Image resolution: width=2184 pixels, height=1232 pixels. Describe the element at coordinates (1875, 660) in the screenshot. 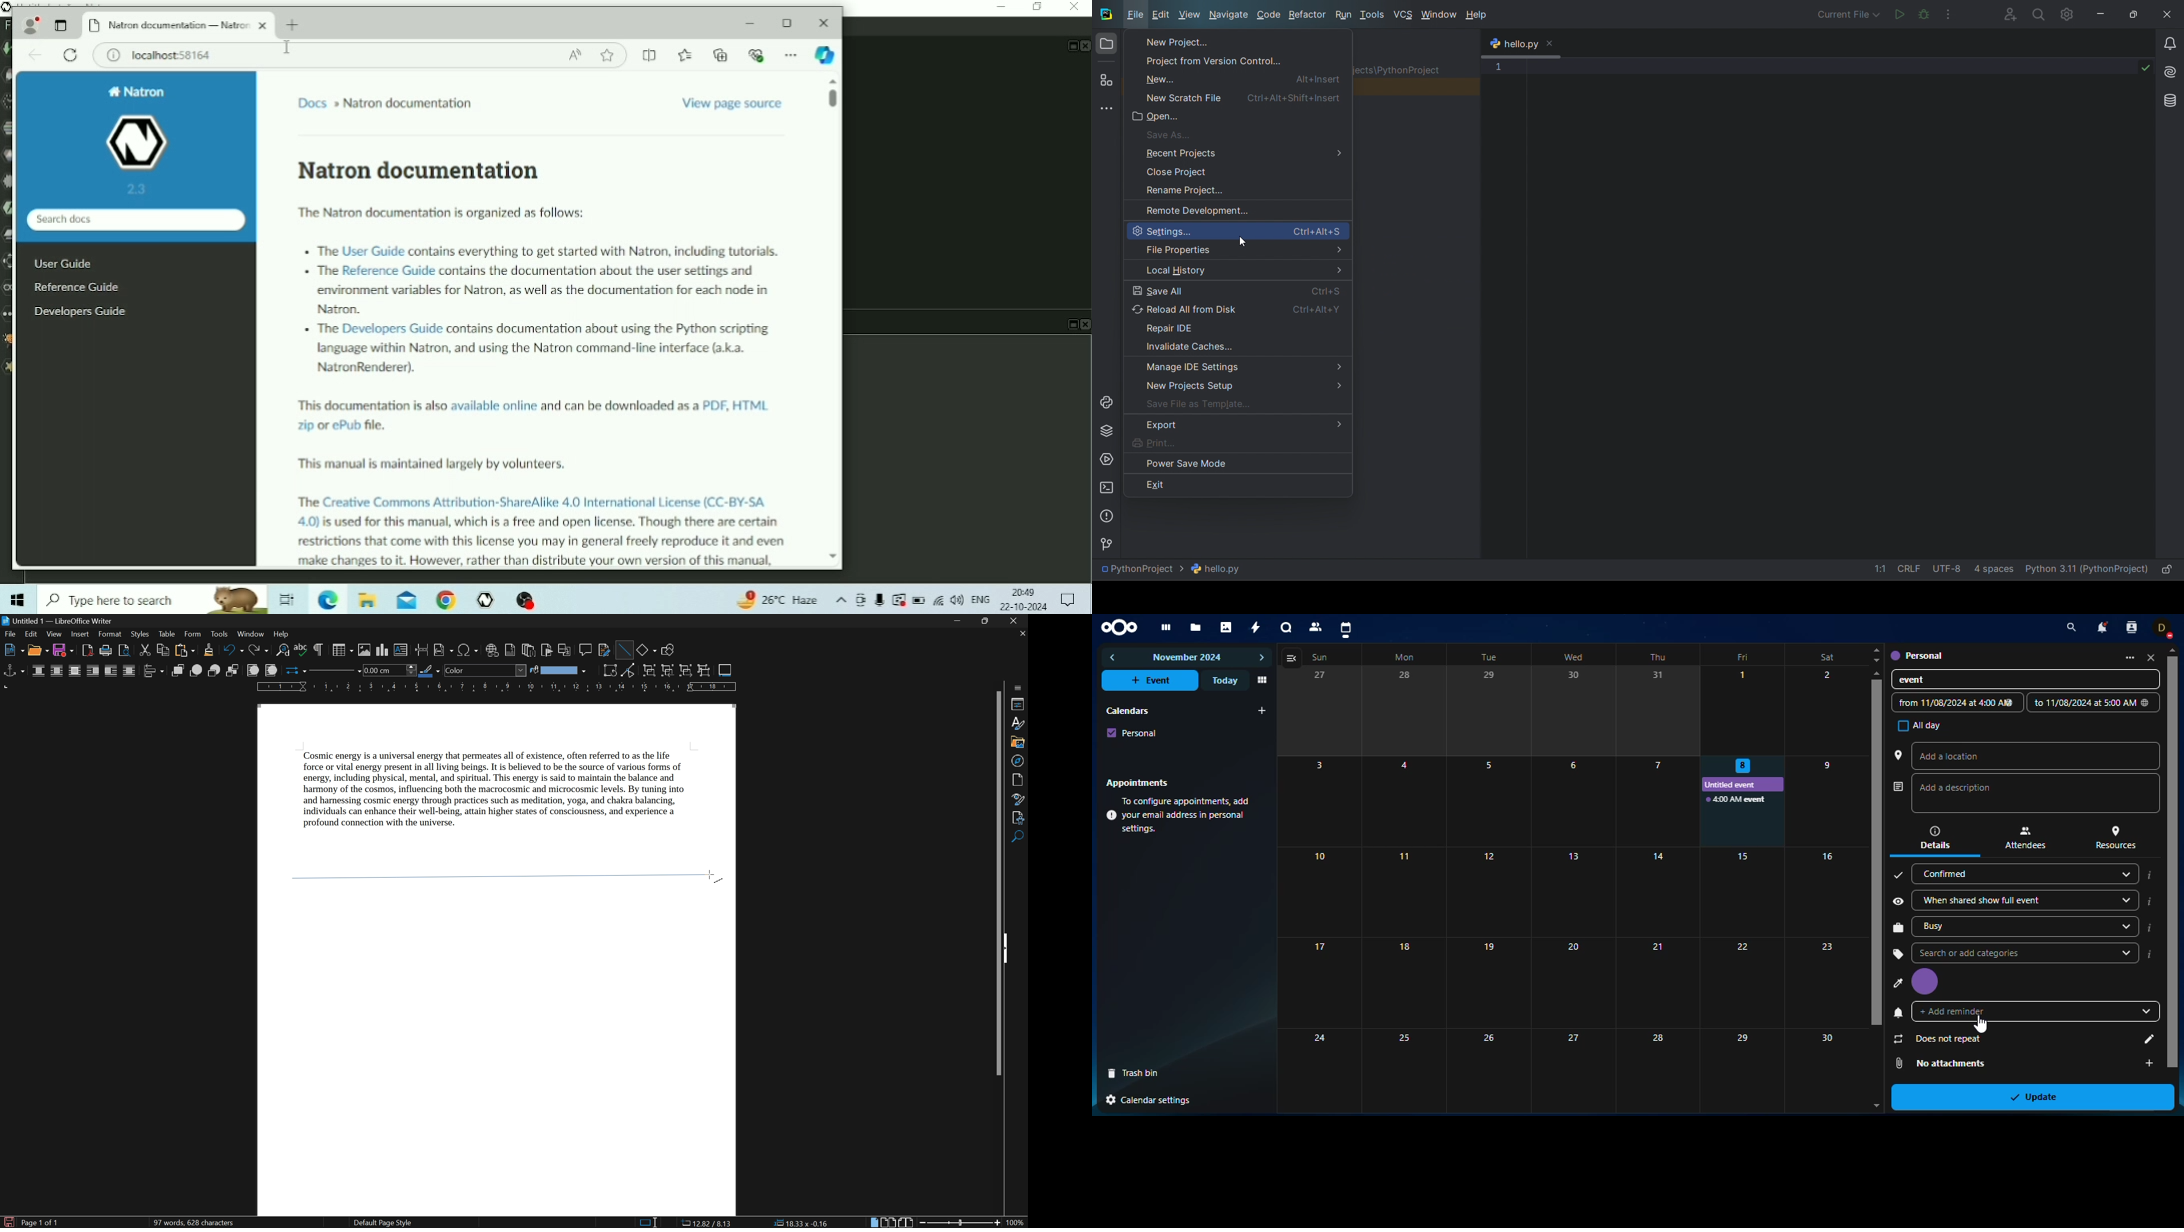

I see `Down` at that location.